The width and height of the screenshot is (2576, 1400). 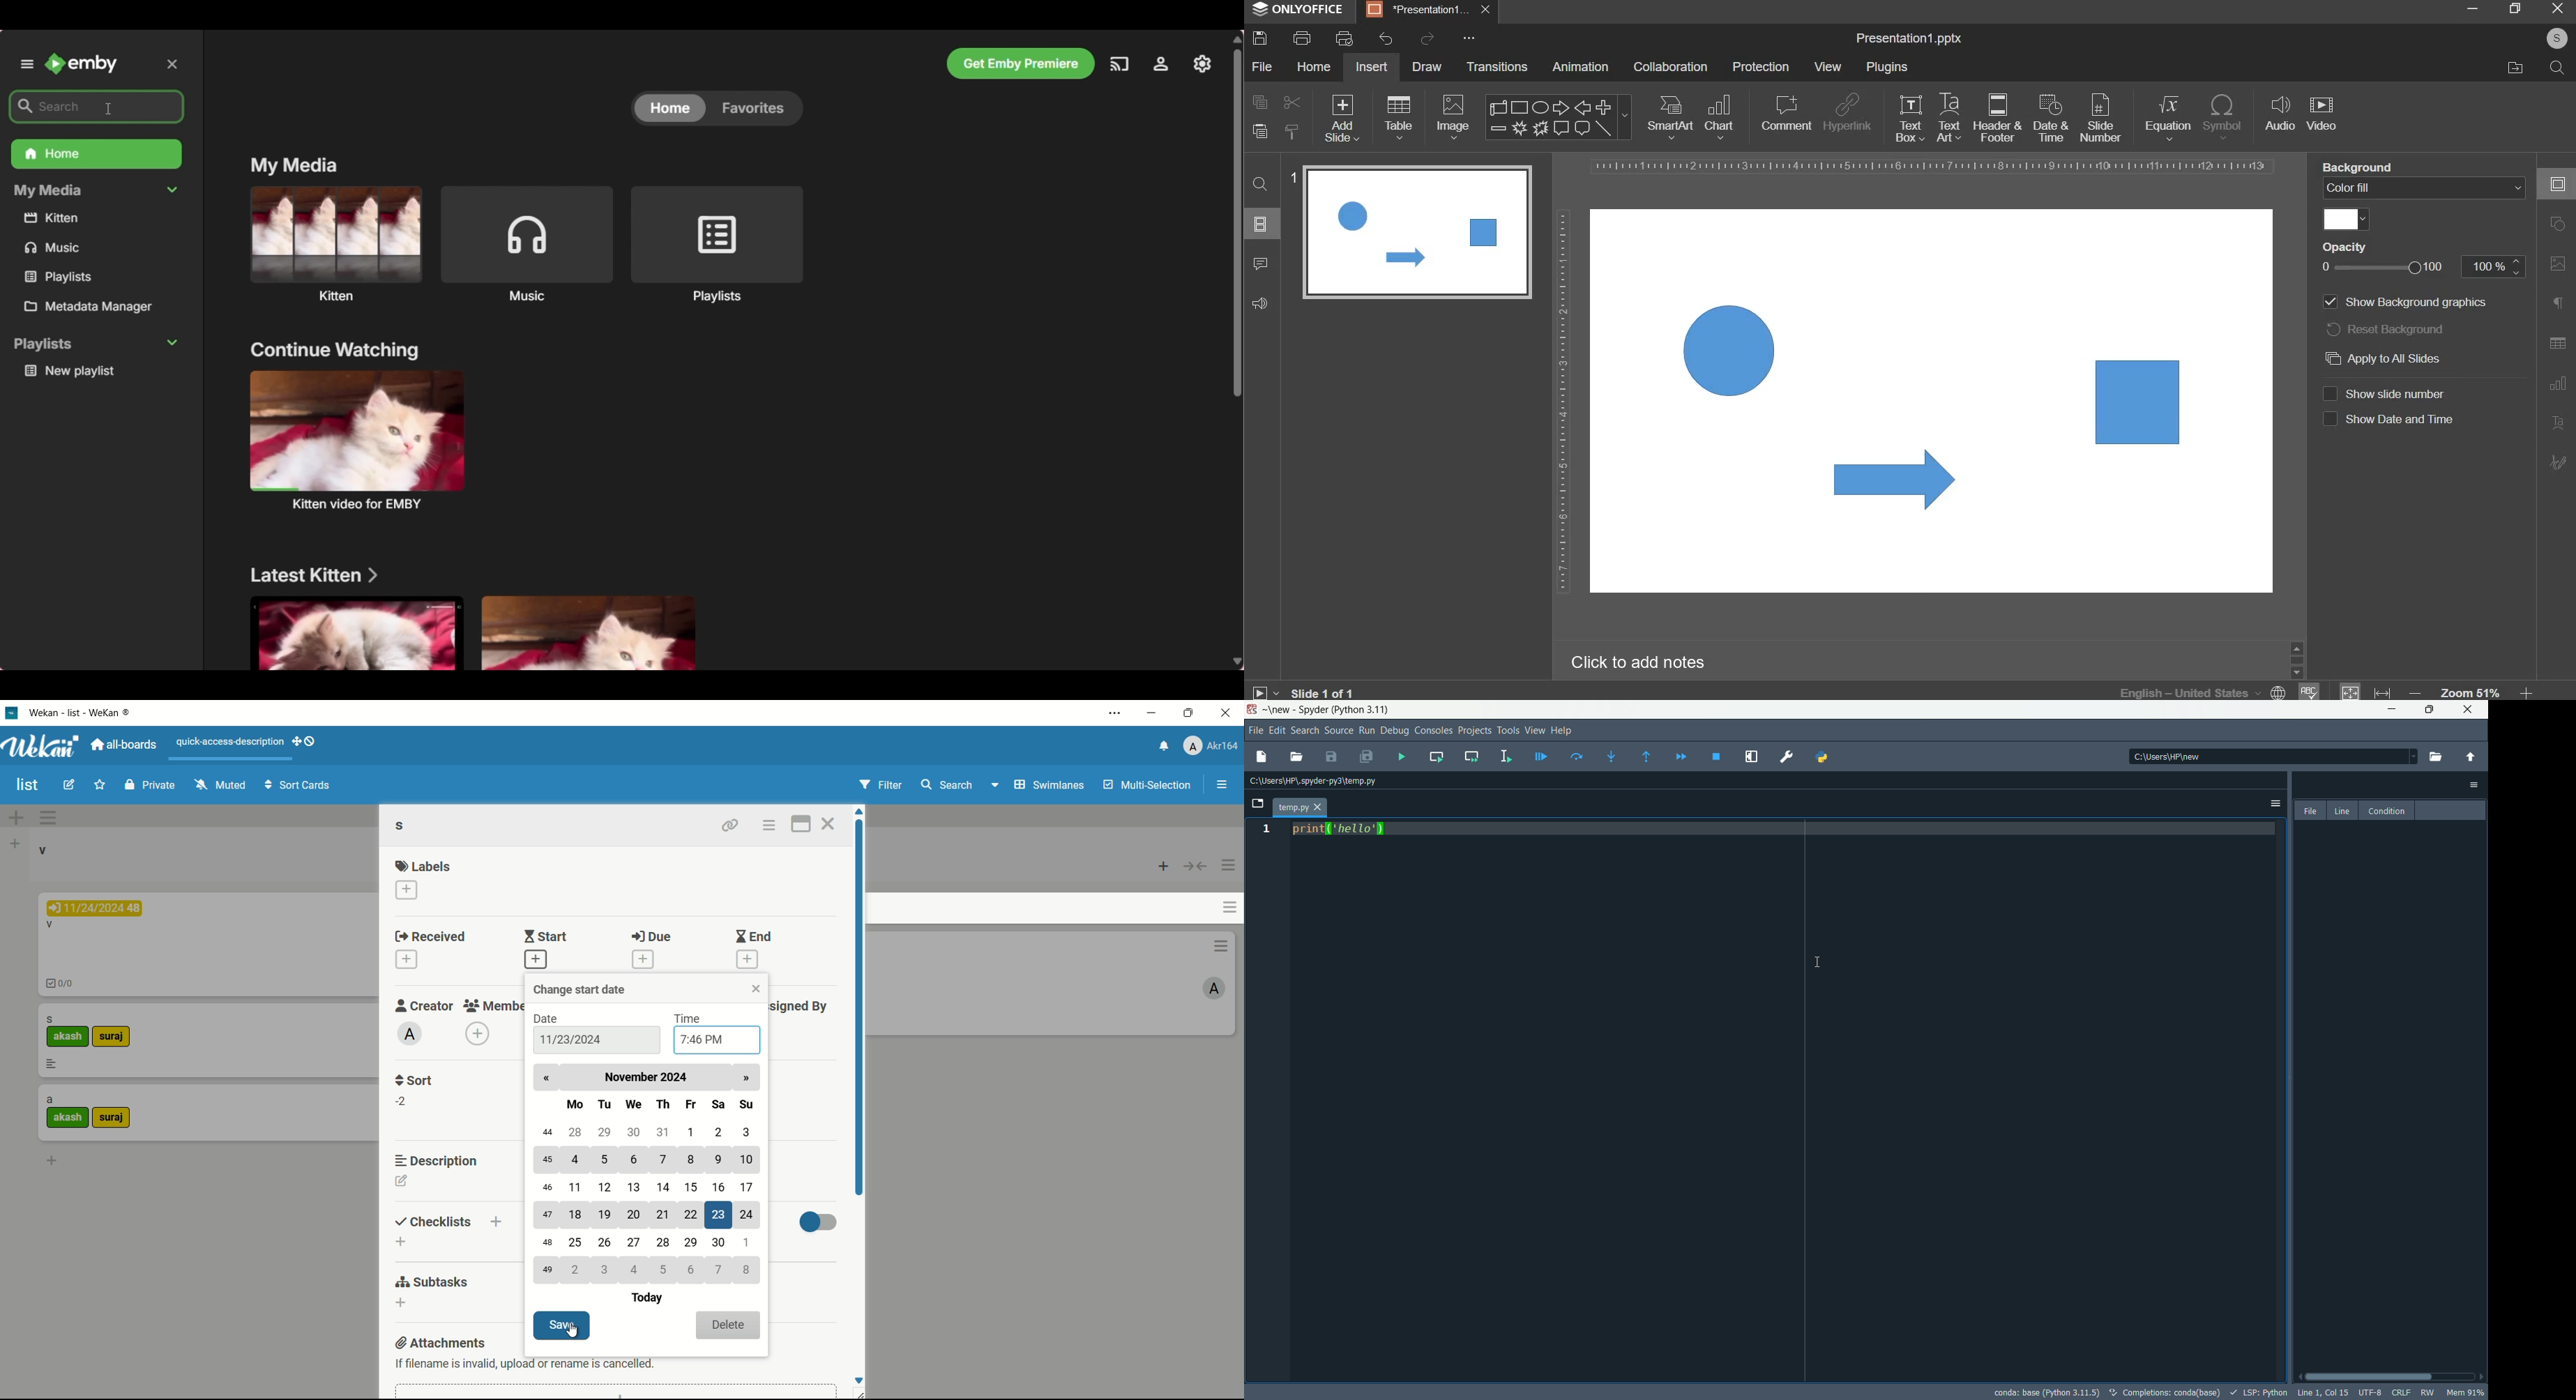 What do you see at coordinates (2408, 755) in the screenshot?
I see `dropdown` at bounding box center [2408, 755].